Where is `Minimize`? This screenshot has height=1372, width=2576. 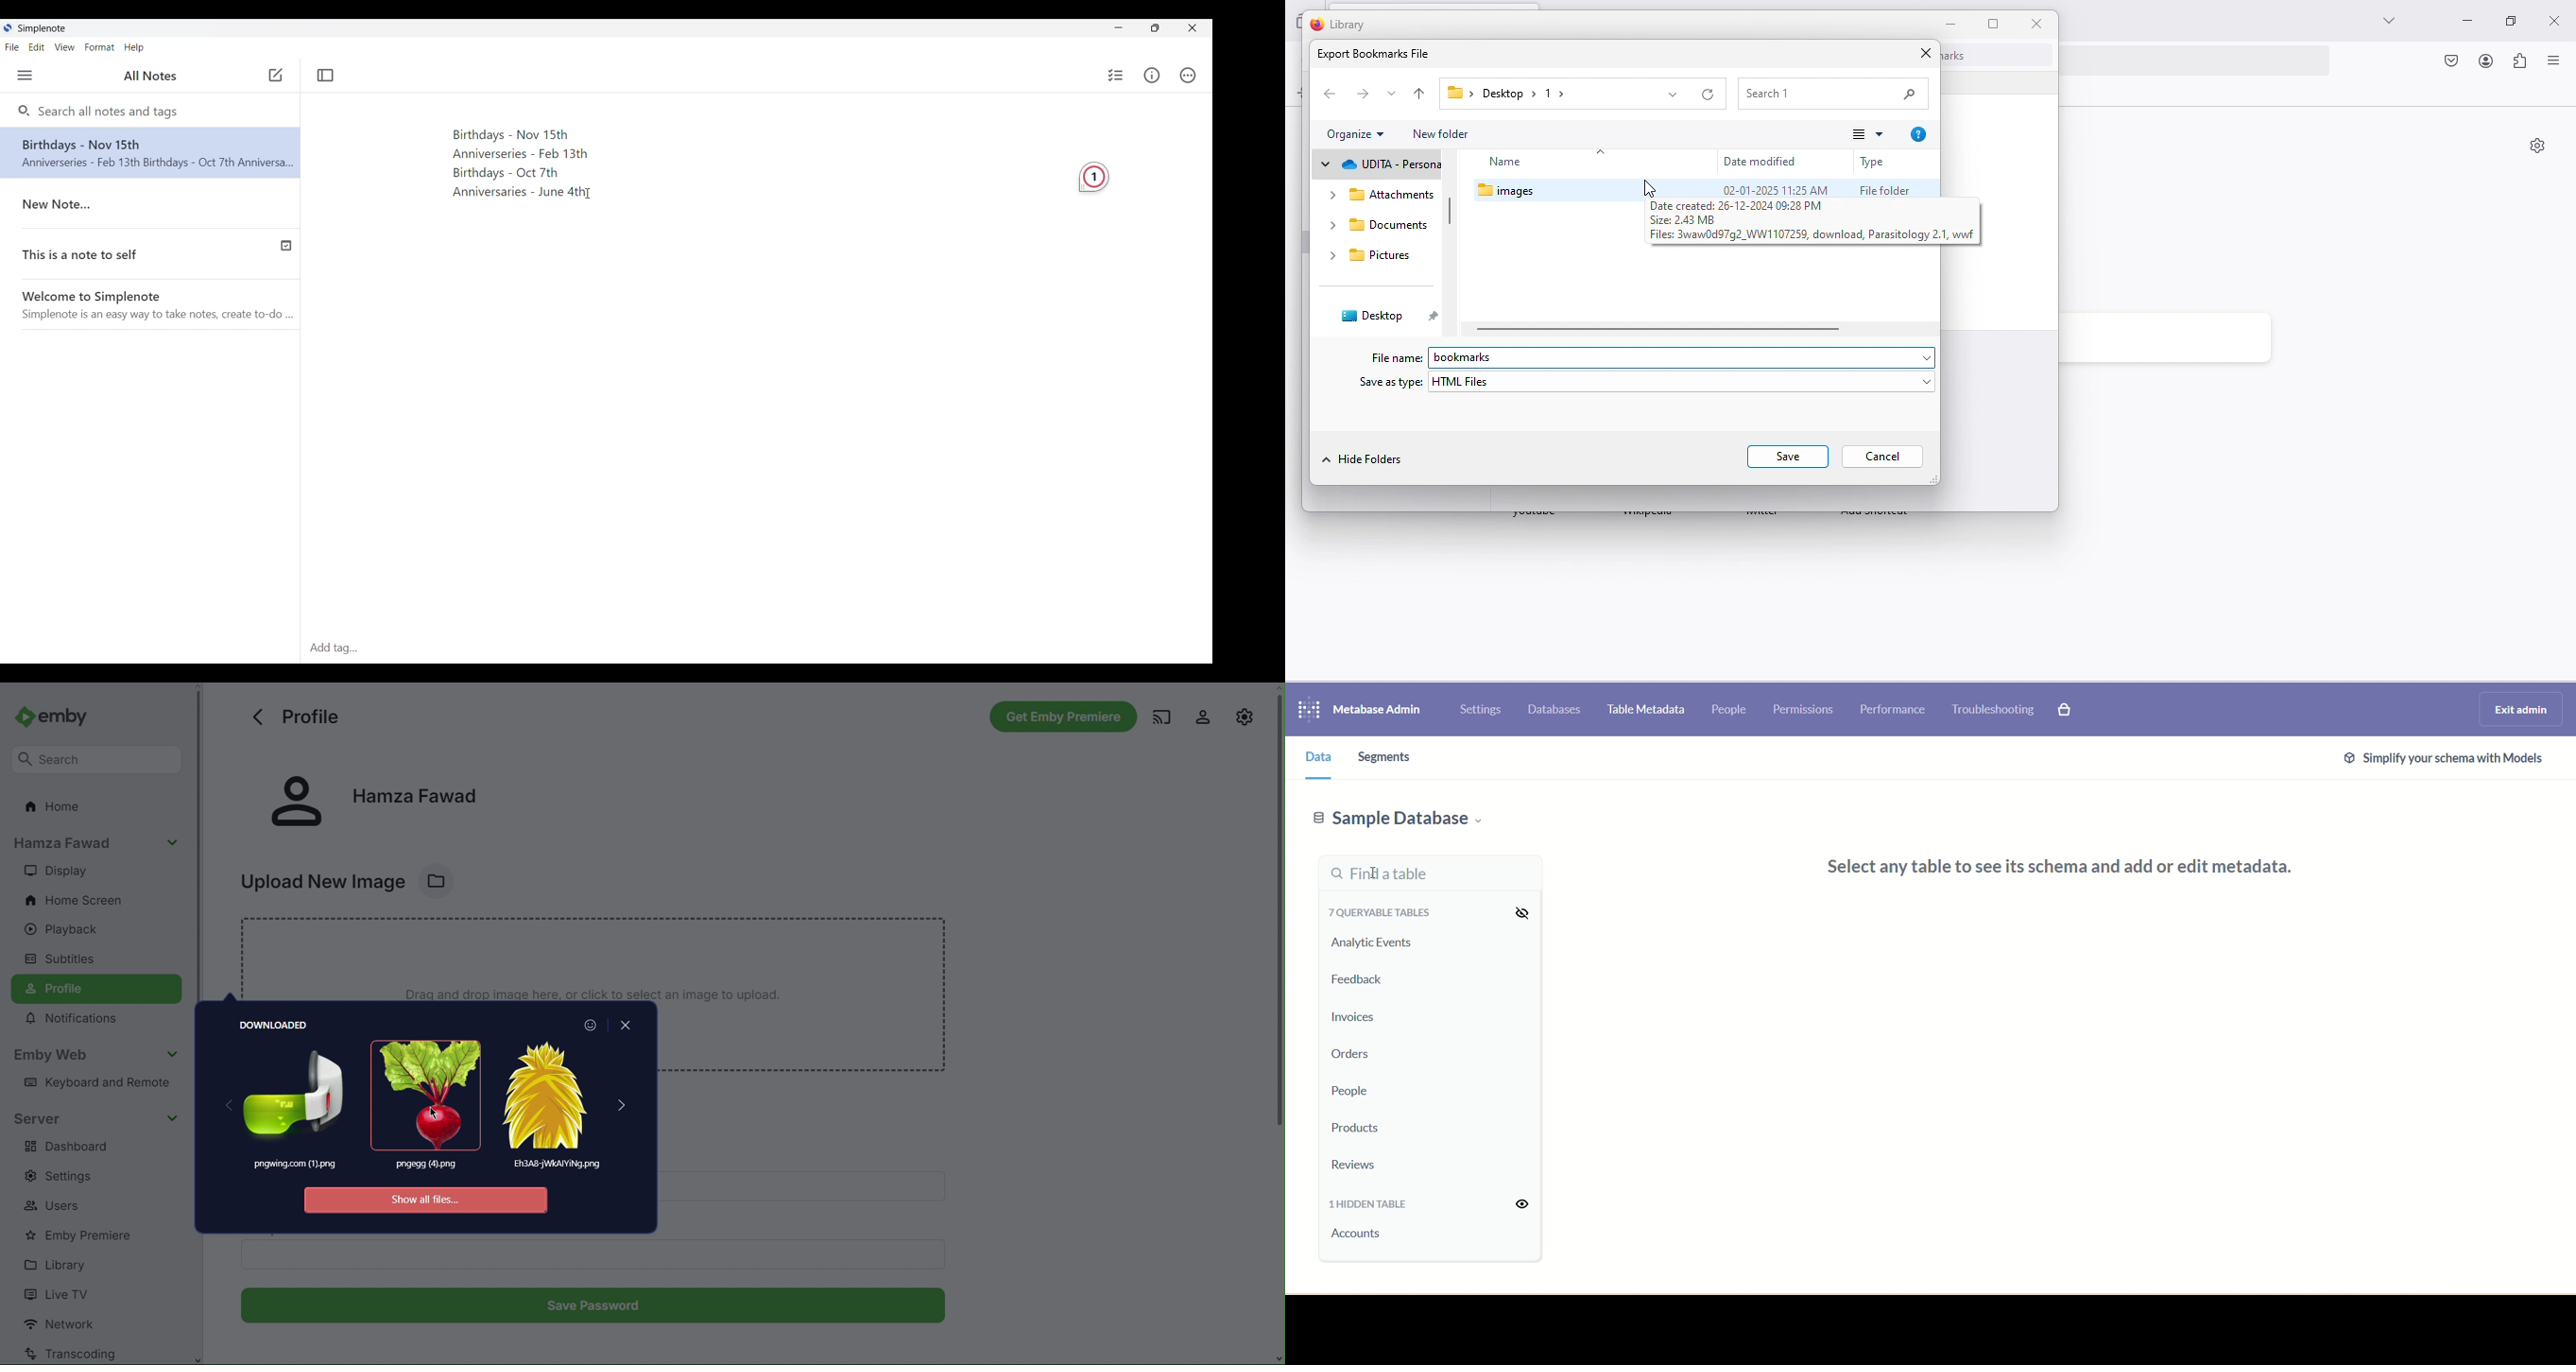 Minimize is located at coordinates (1119, 27).